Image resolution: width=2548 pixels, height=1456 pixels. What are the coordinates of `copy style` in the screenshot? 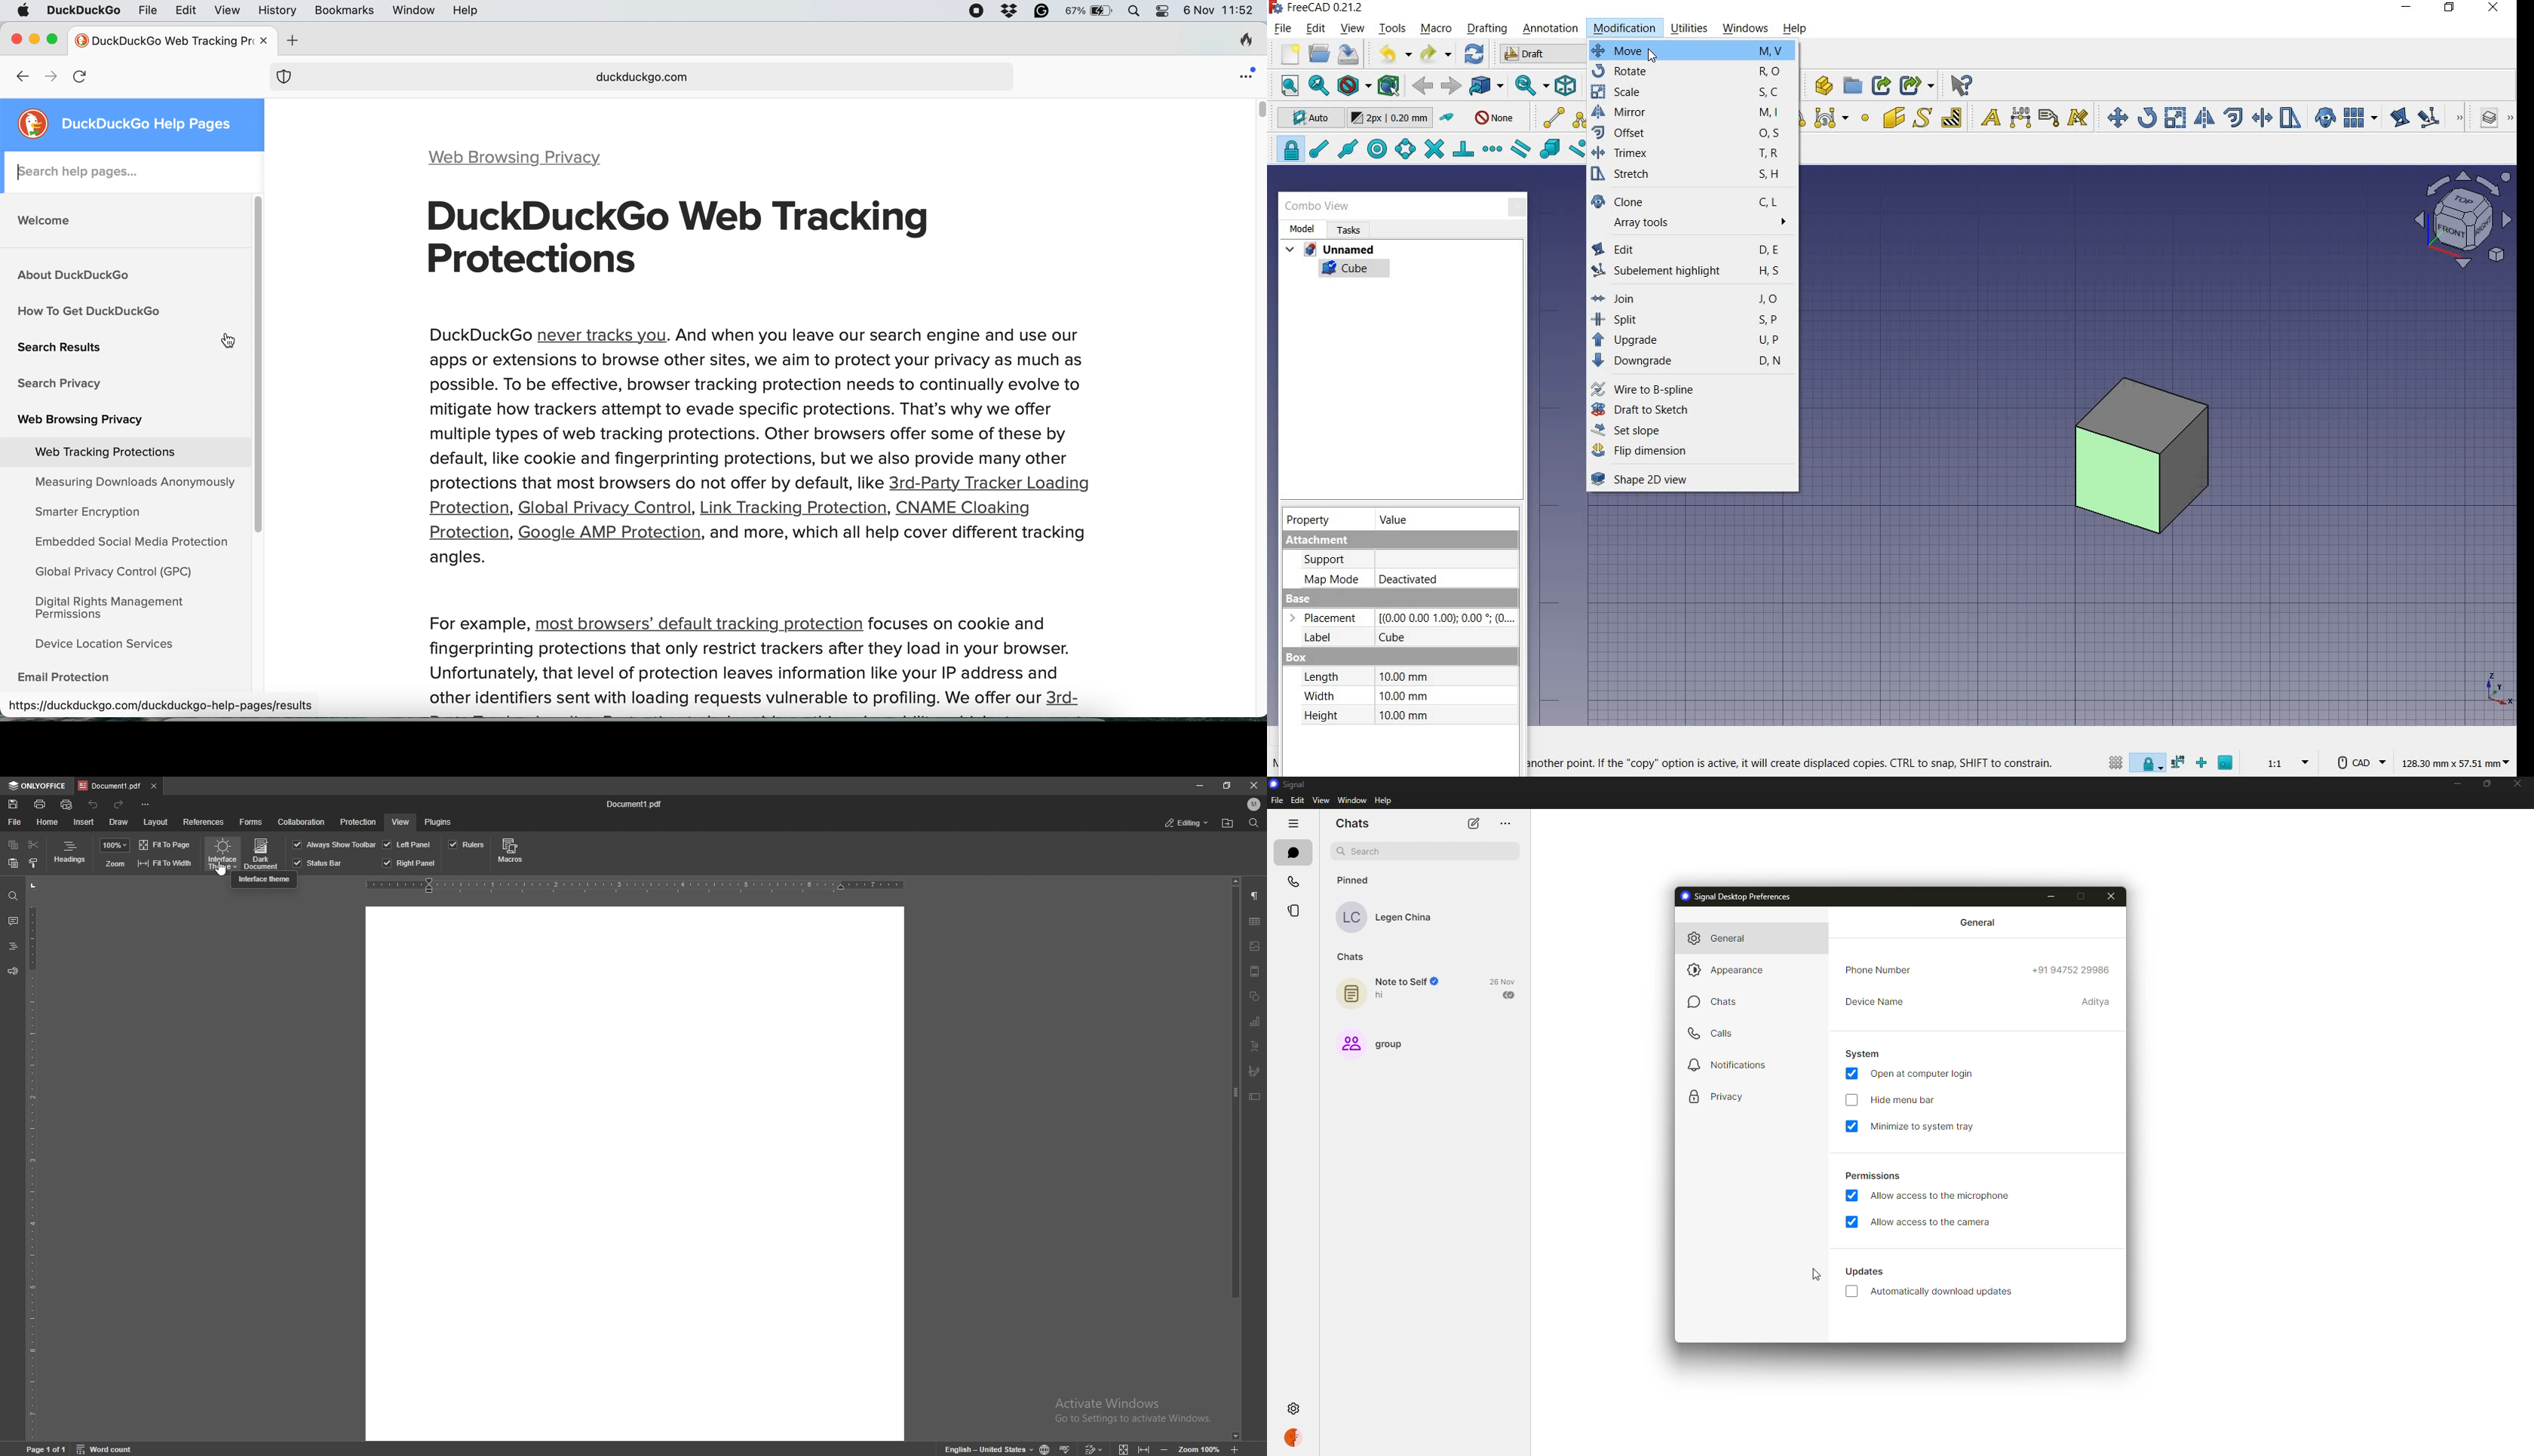 It's located at (34, 863).